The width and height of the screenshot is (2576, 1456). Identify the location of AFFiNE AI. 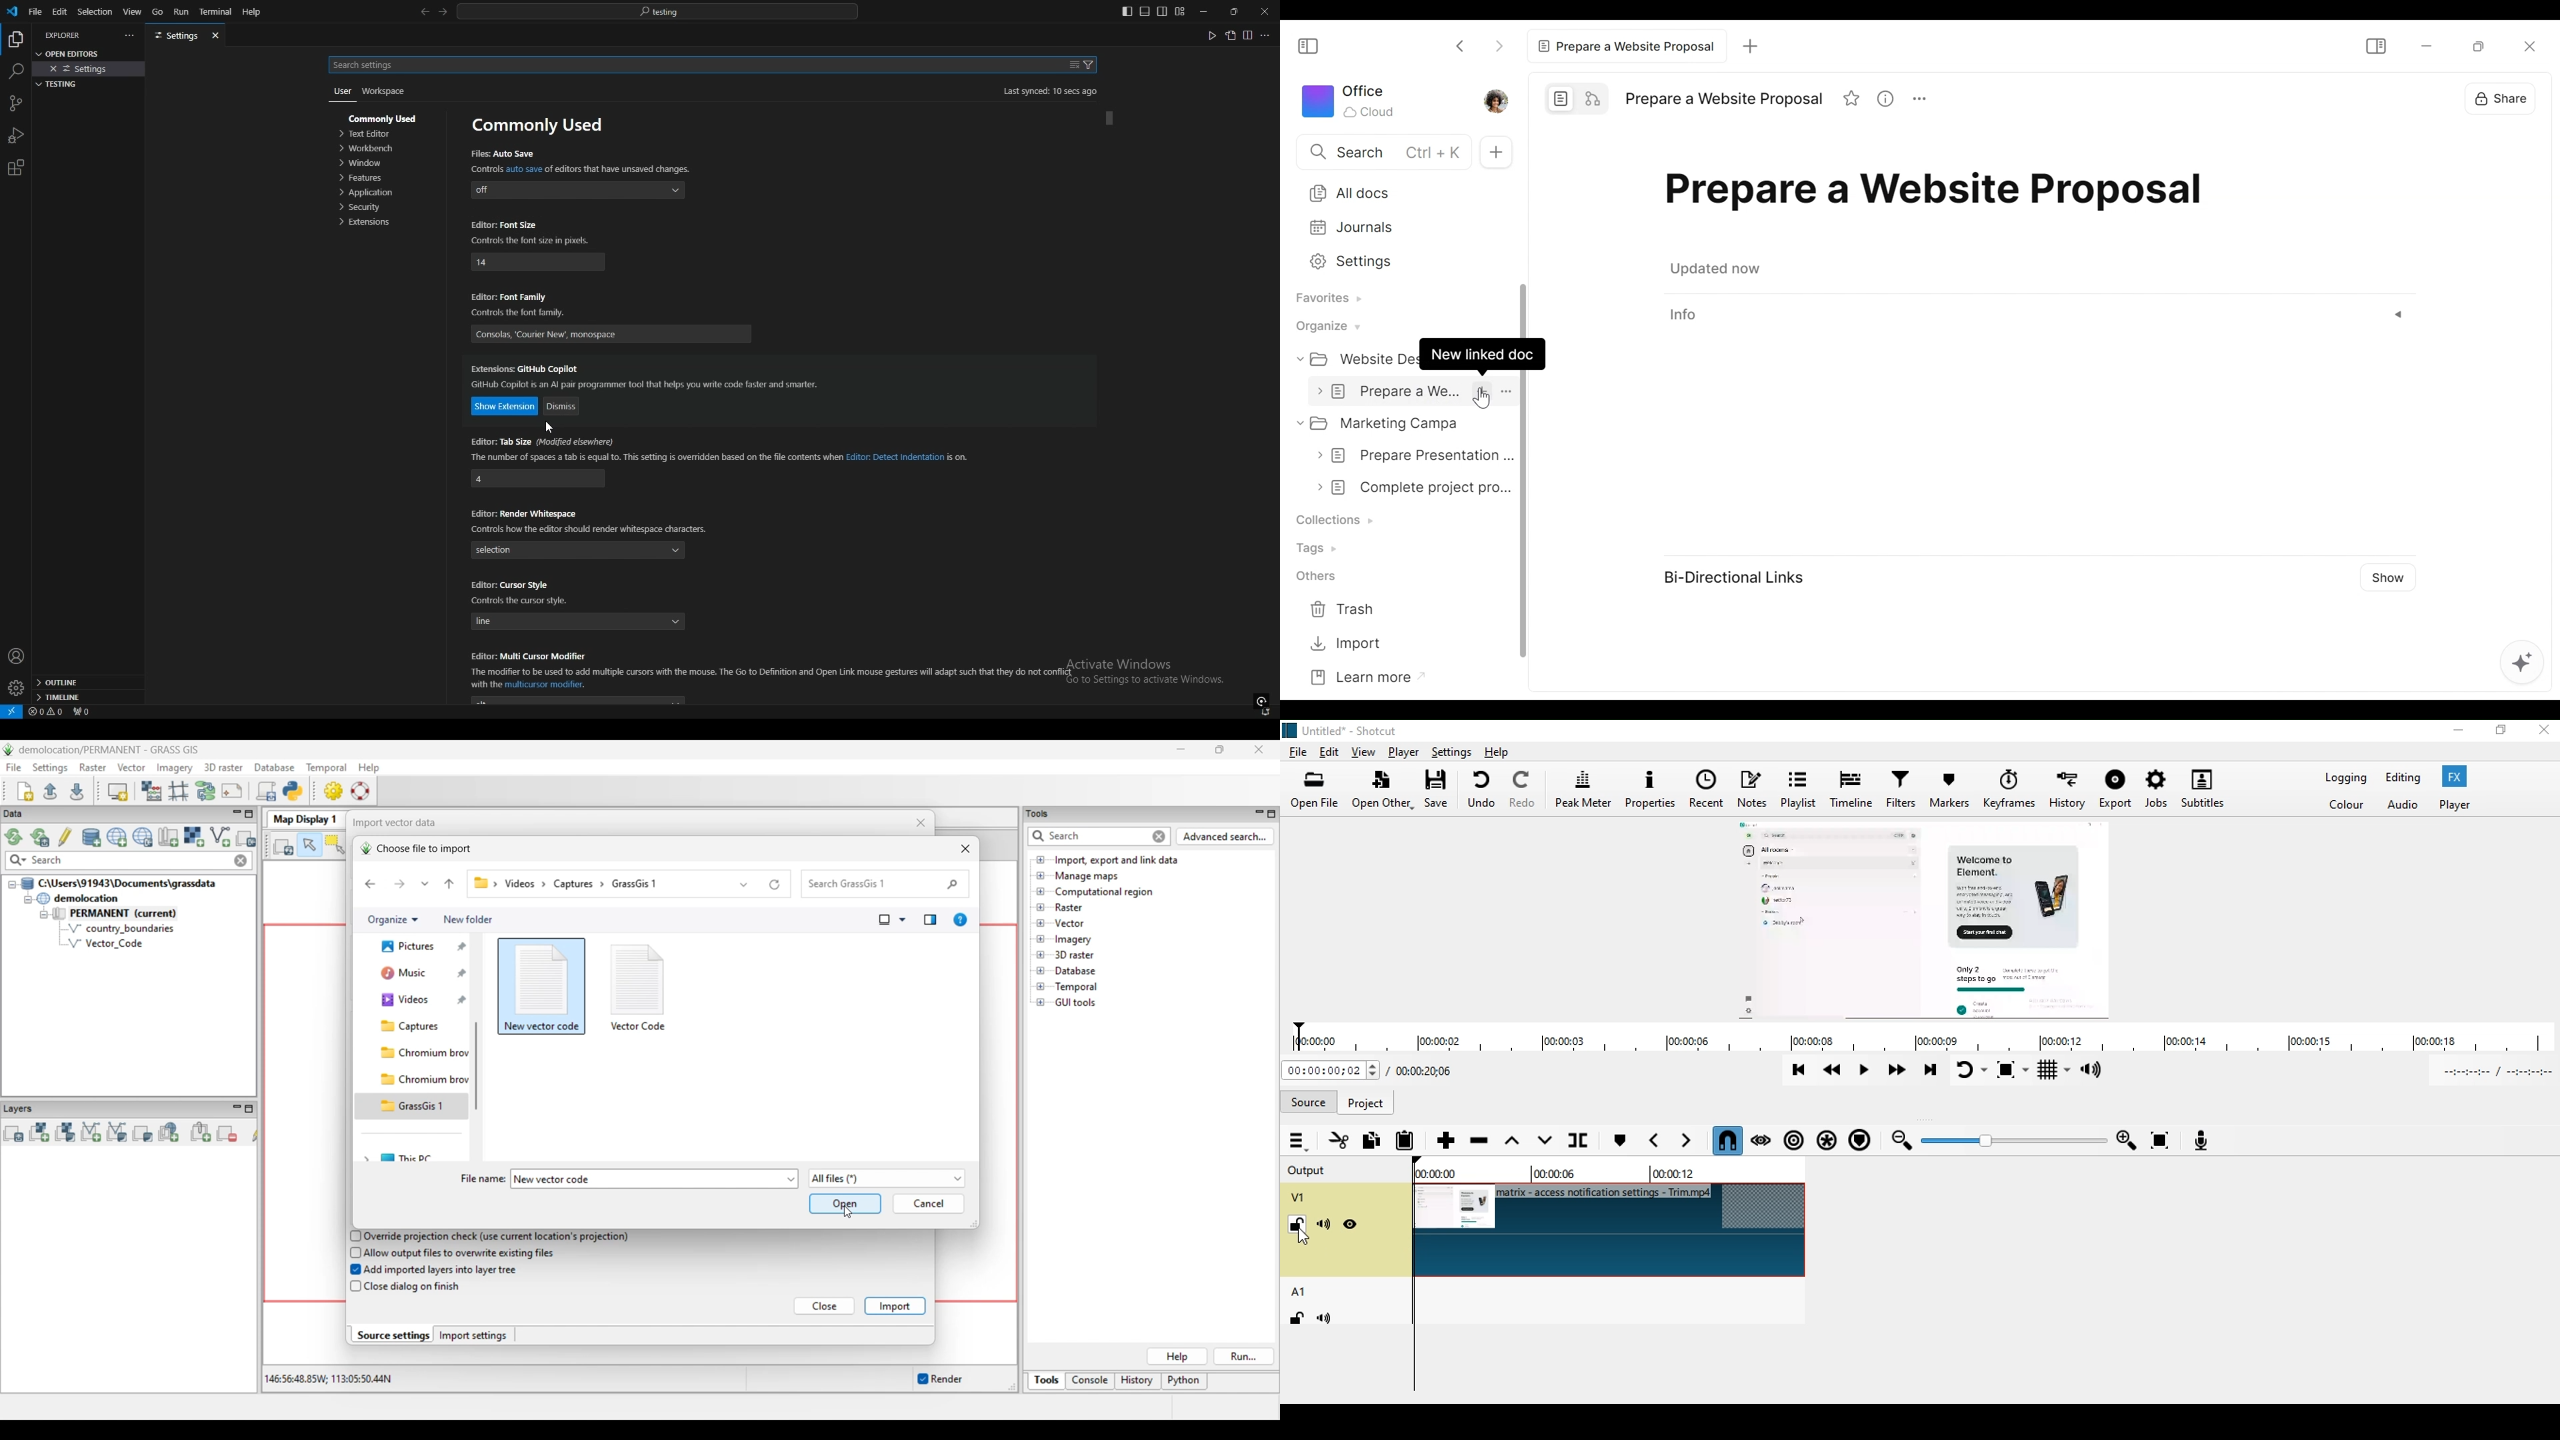
(2525, 665).